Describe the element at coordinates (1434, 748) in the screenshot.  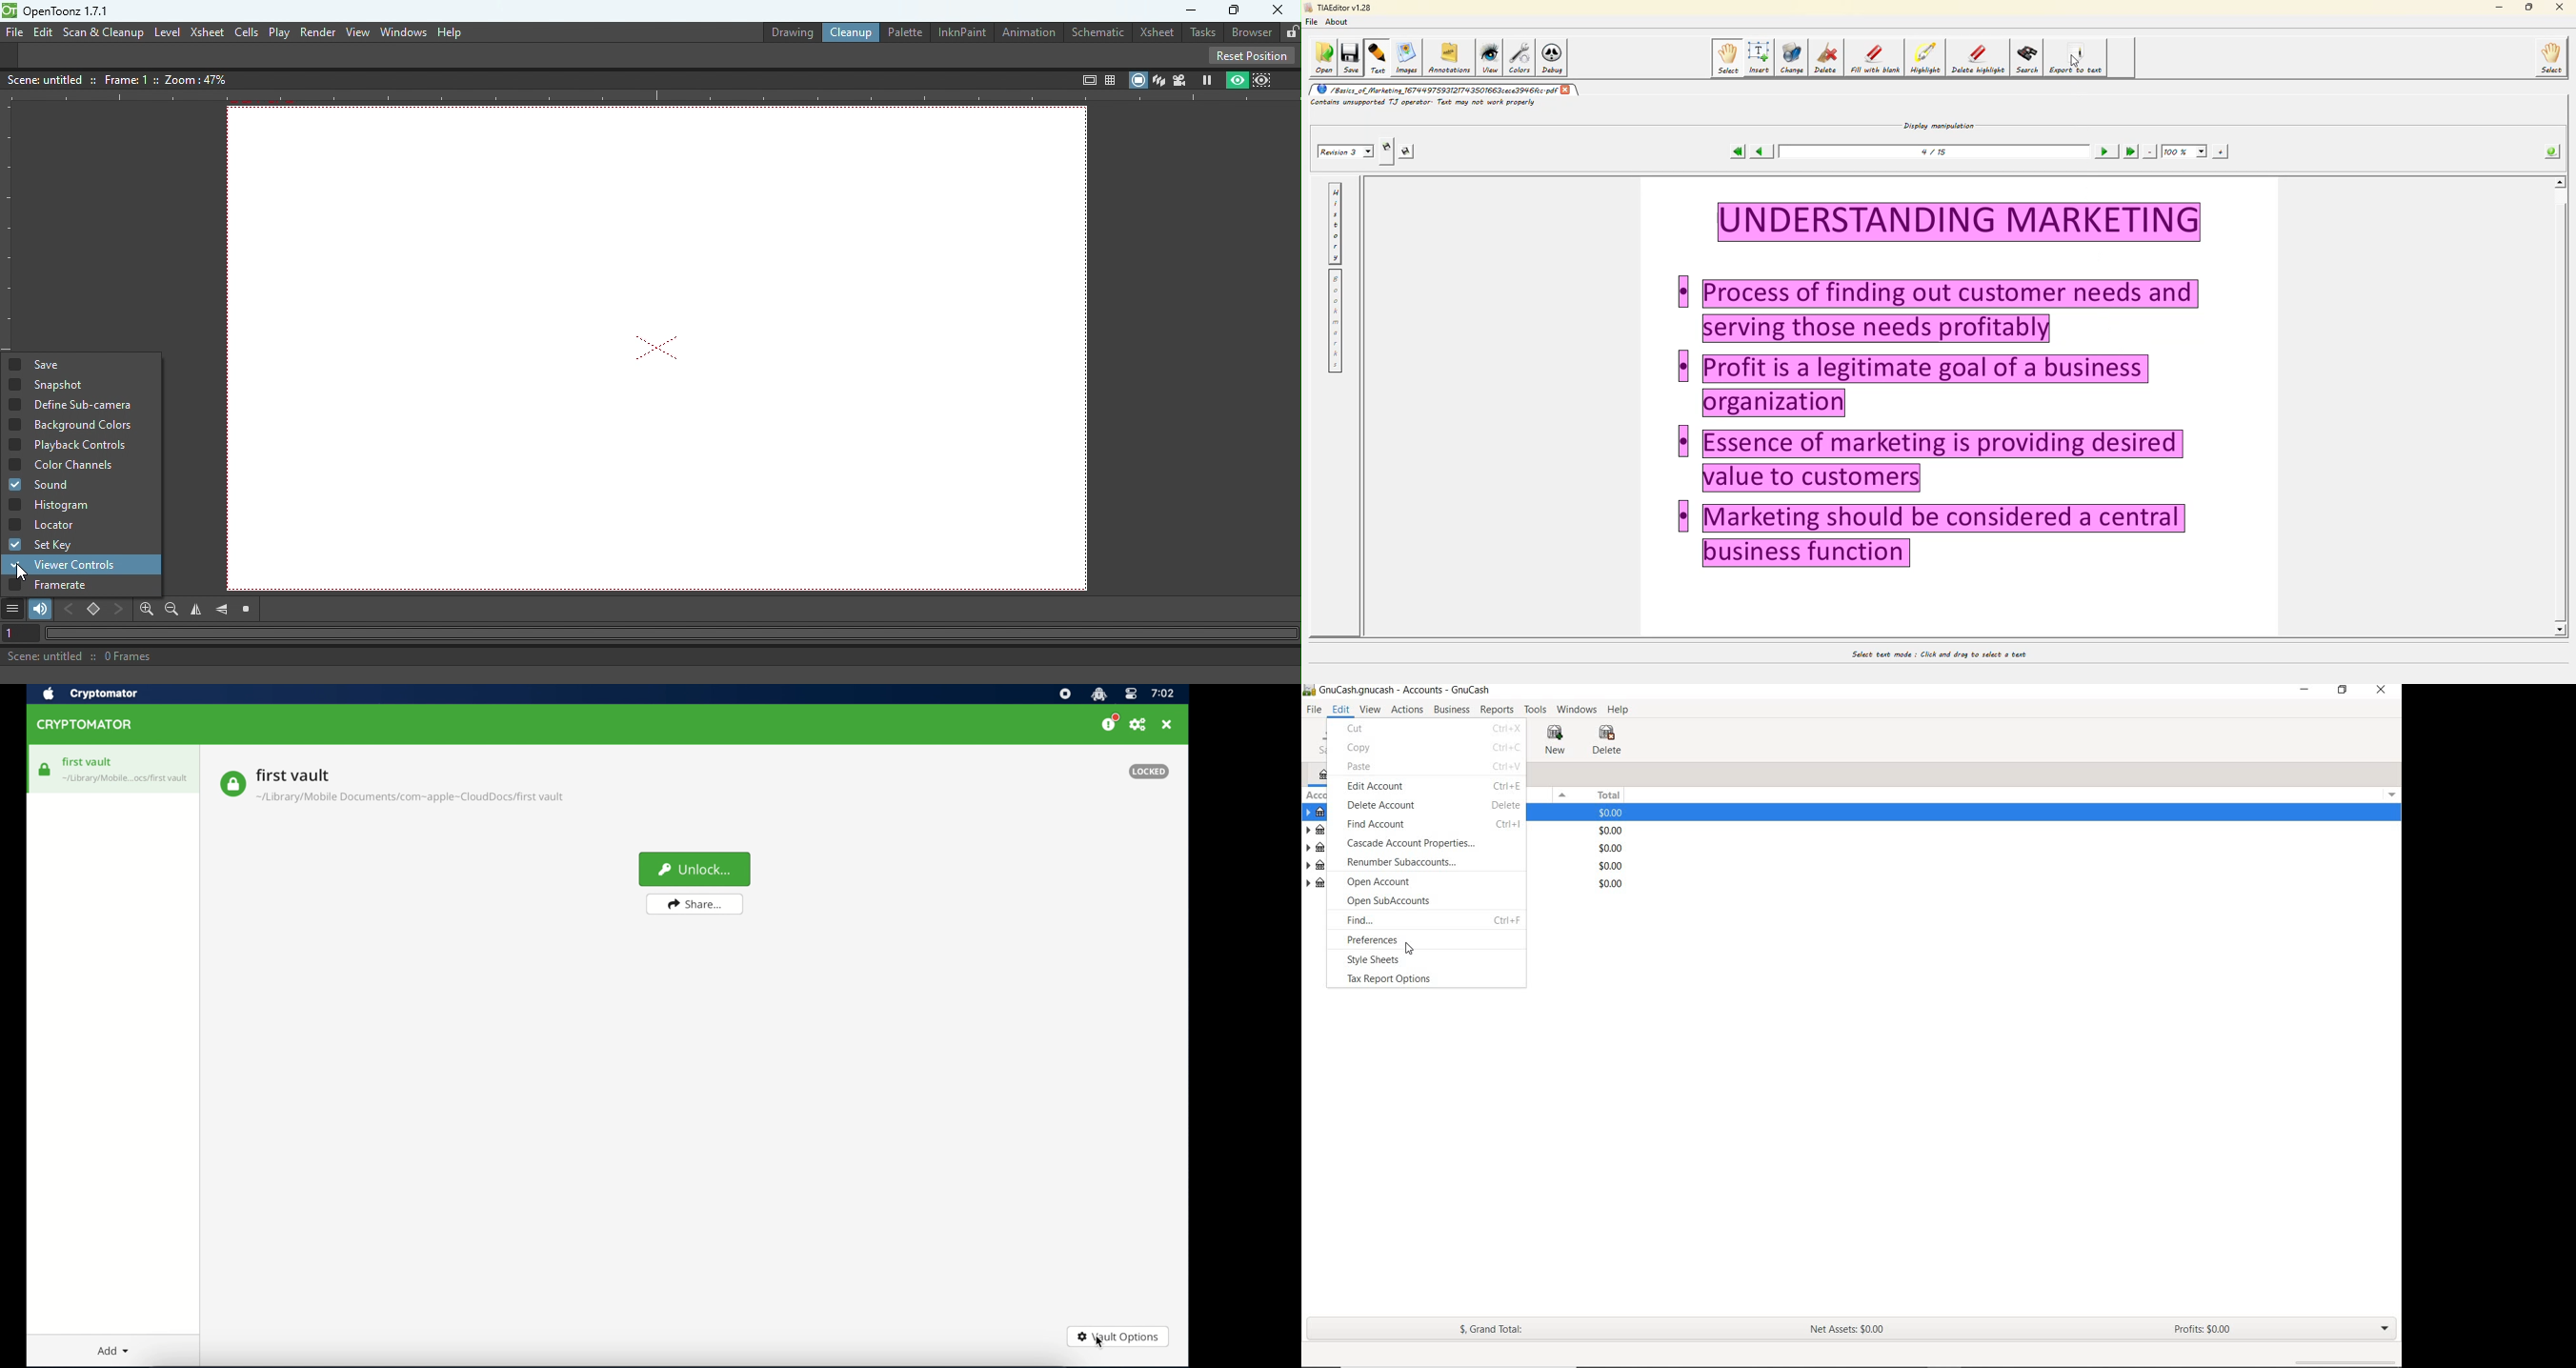
I see `COPY` at that location.